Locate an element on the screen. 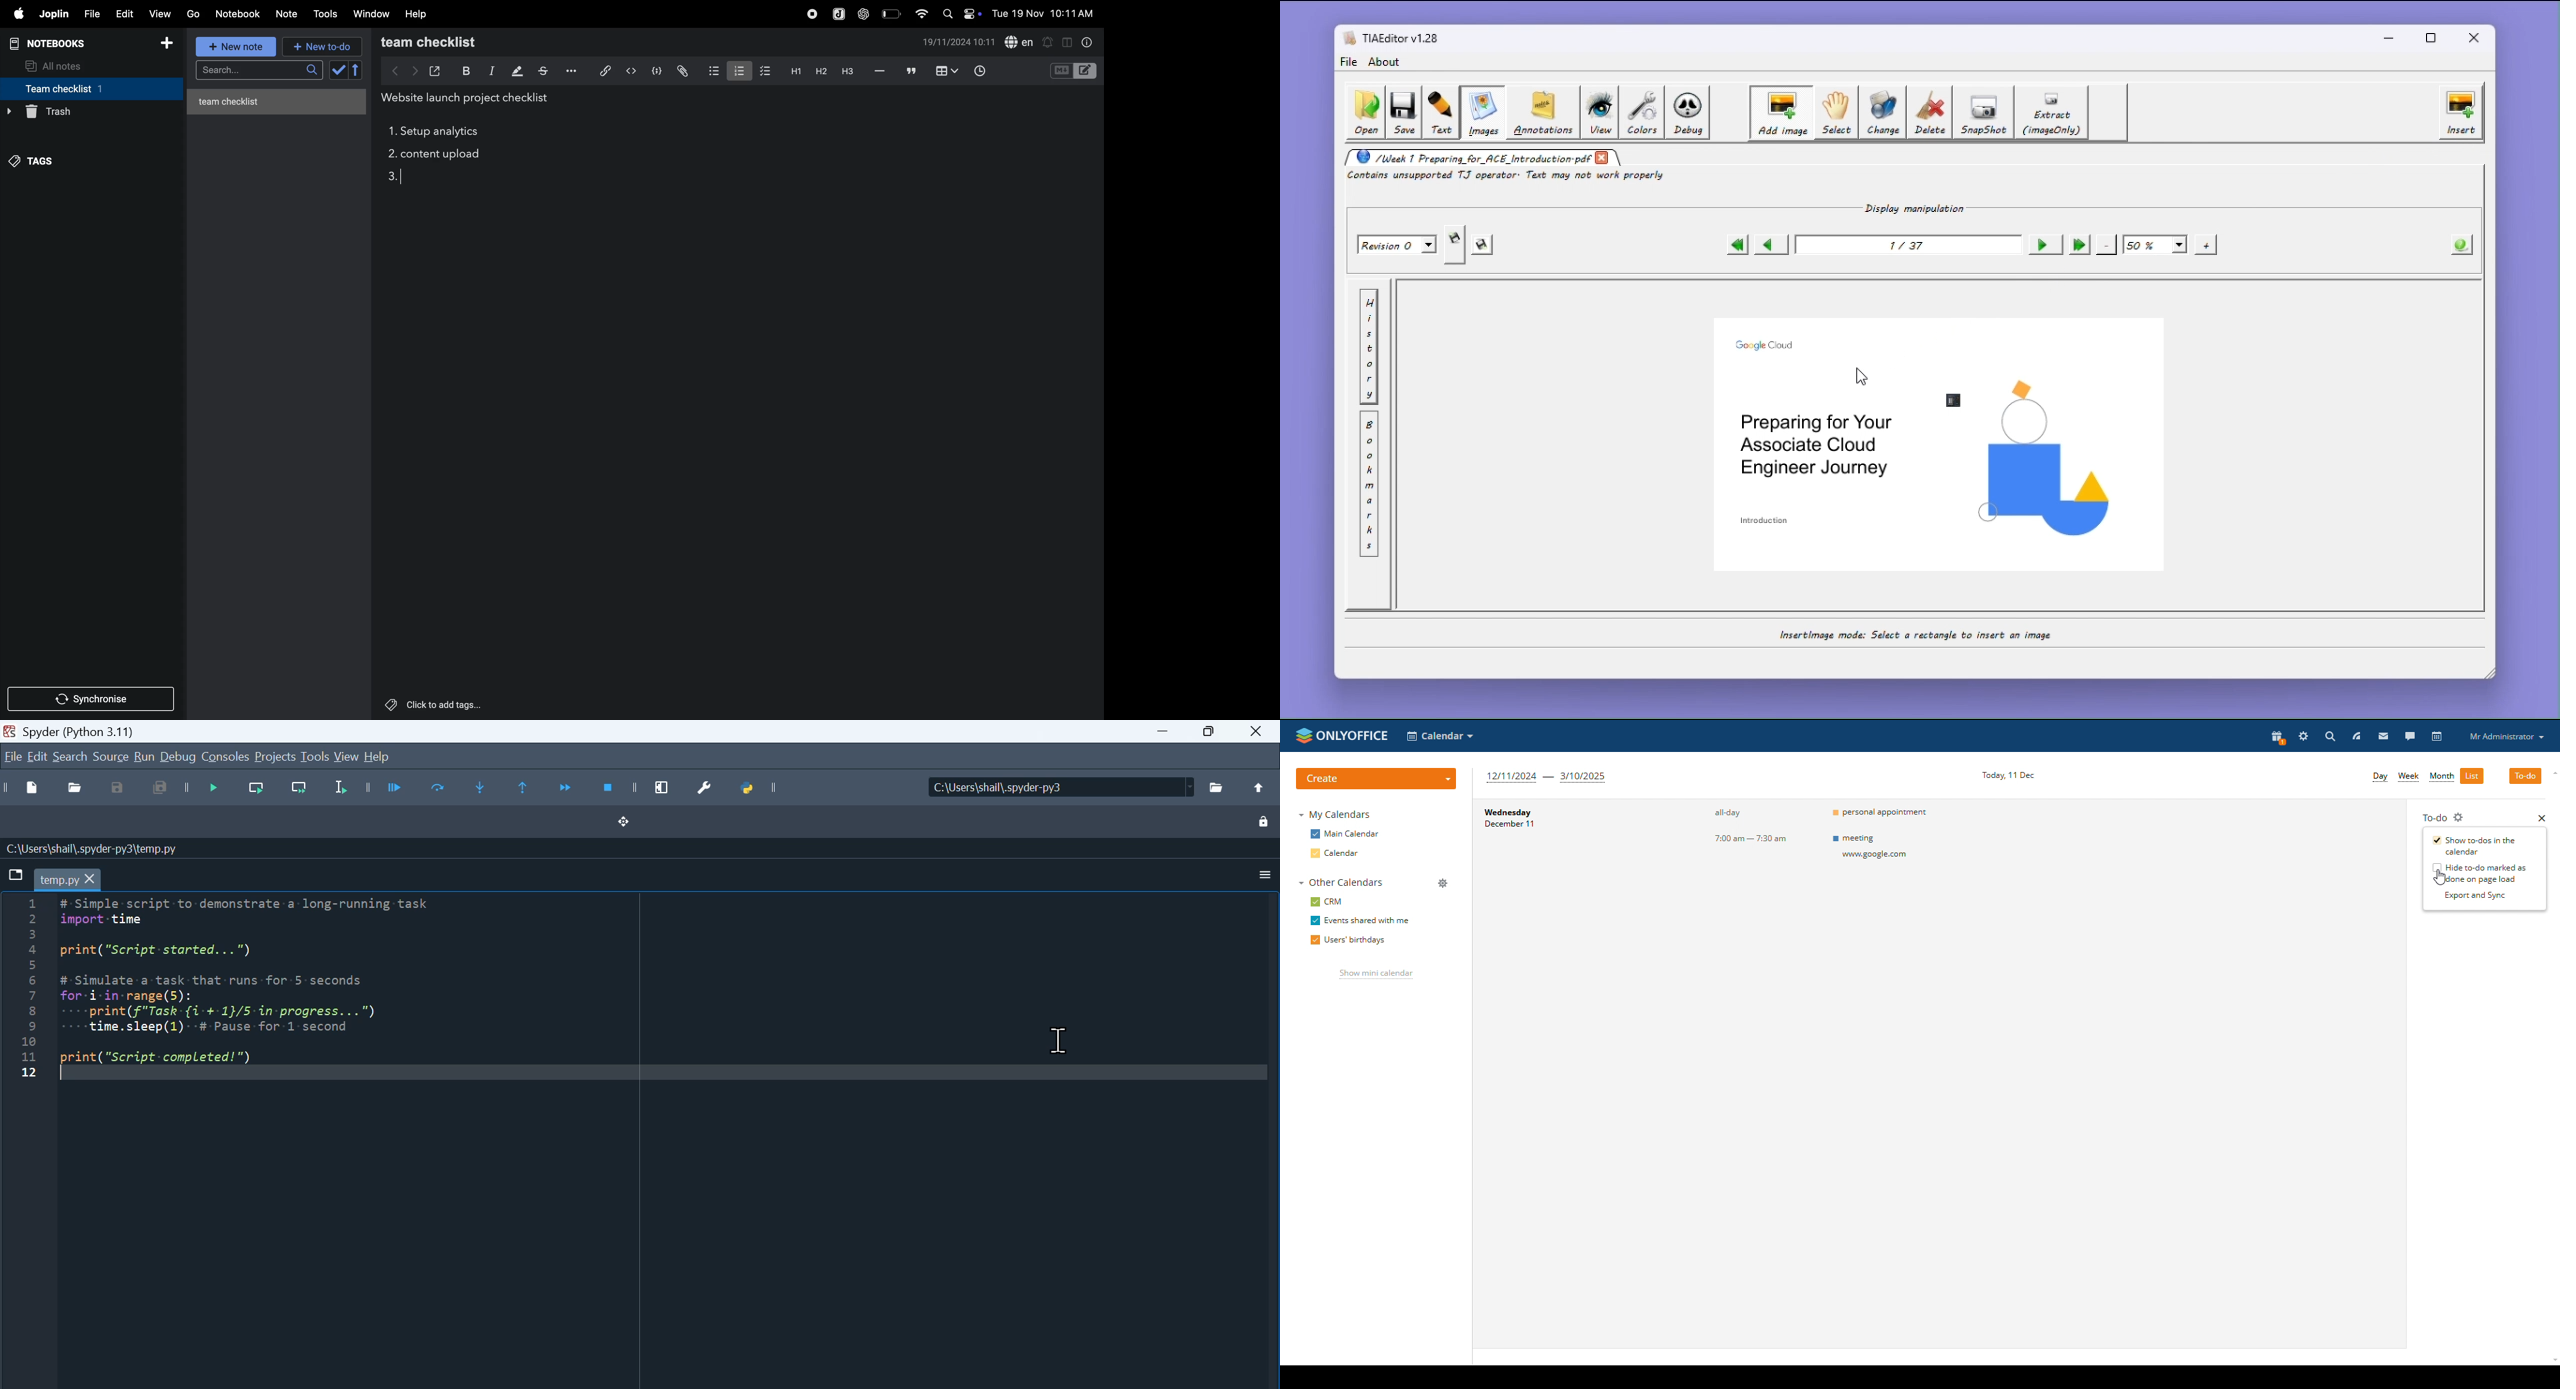 The width and height of the screenshot is (2576, 1400). info is located at coordinates (1085, 42).